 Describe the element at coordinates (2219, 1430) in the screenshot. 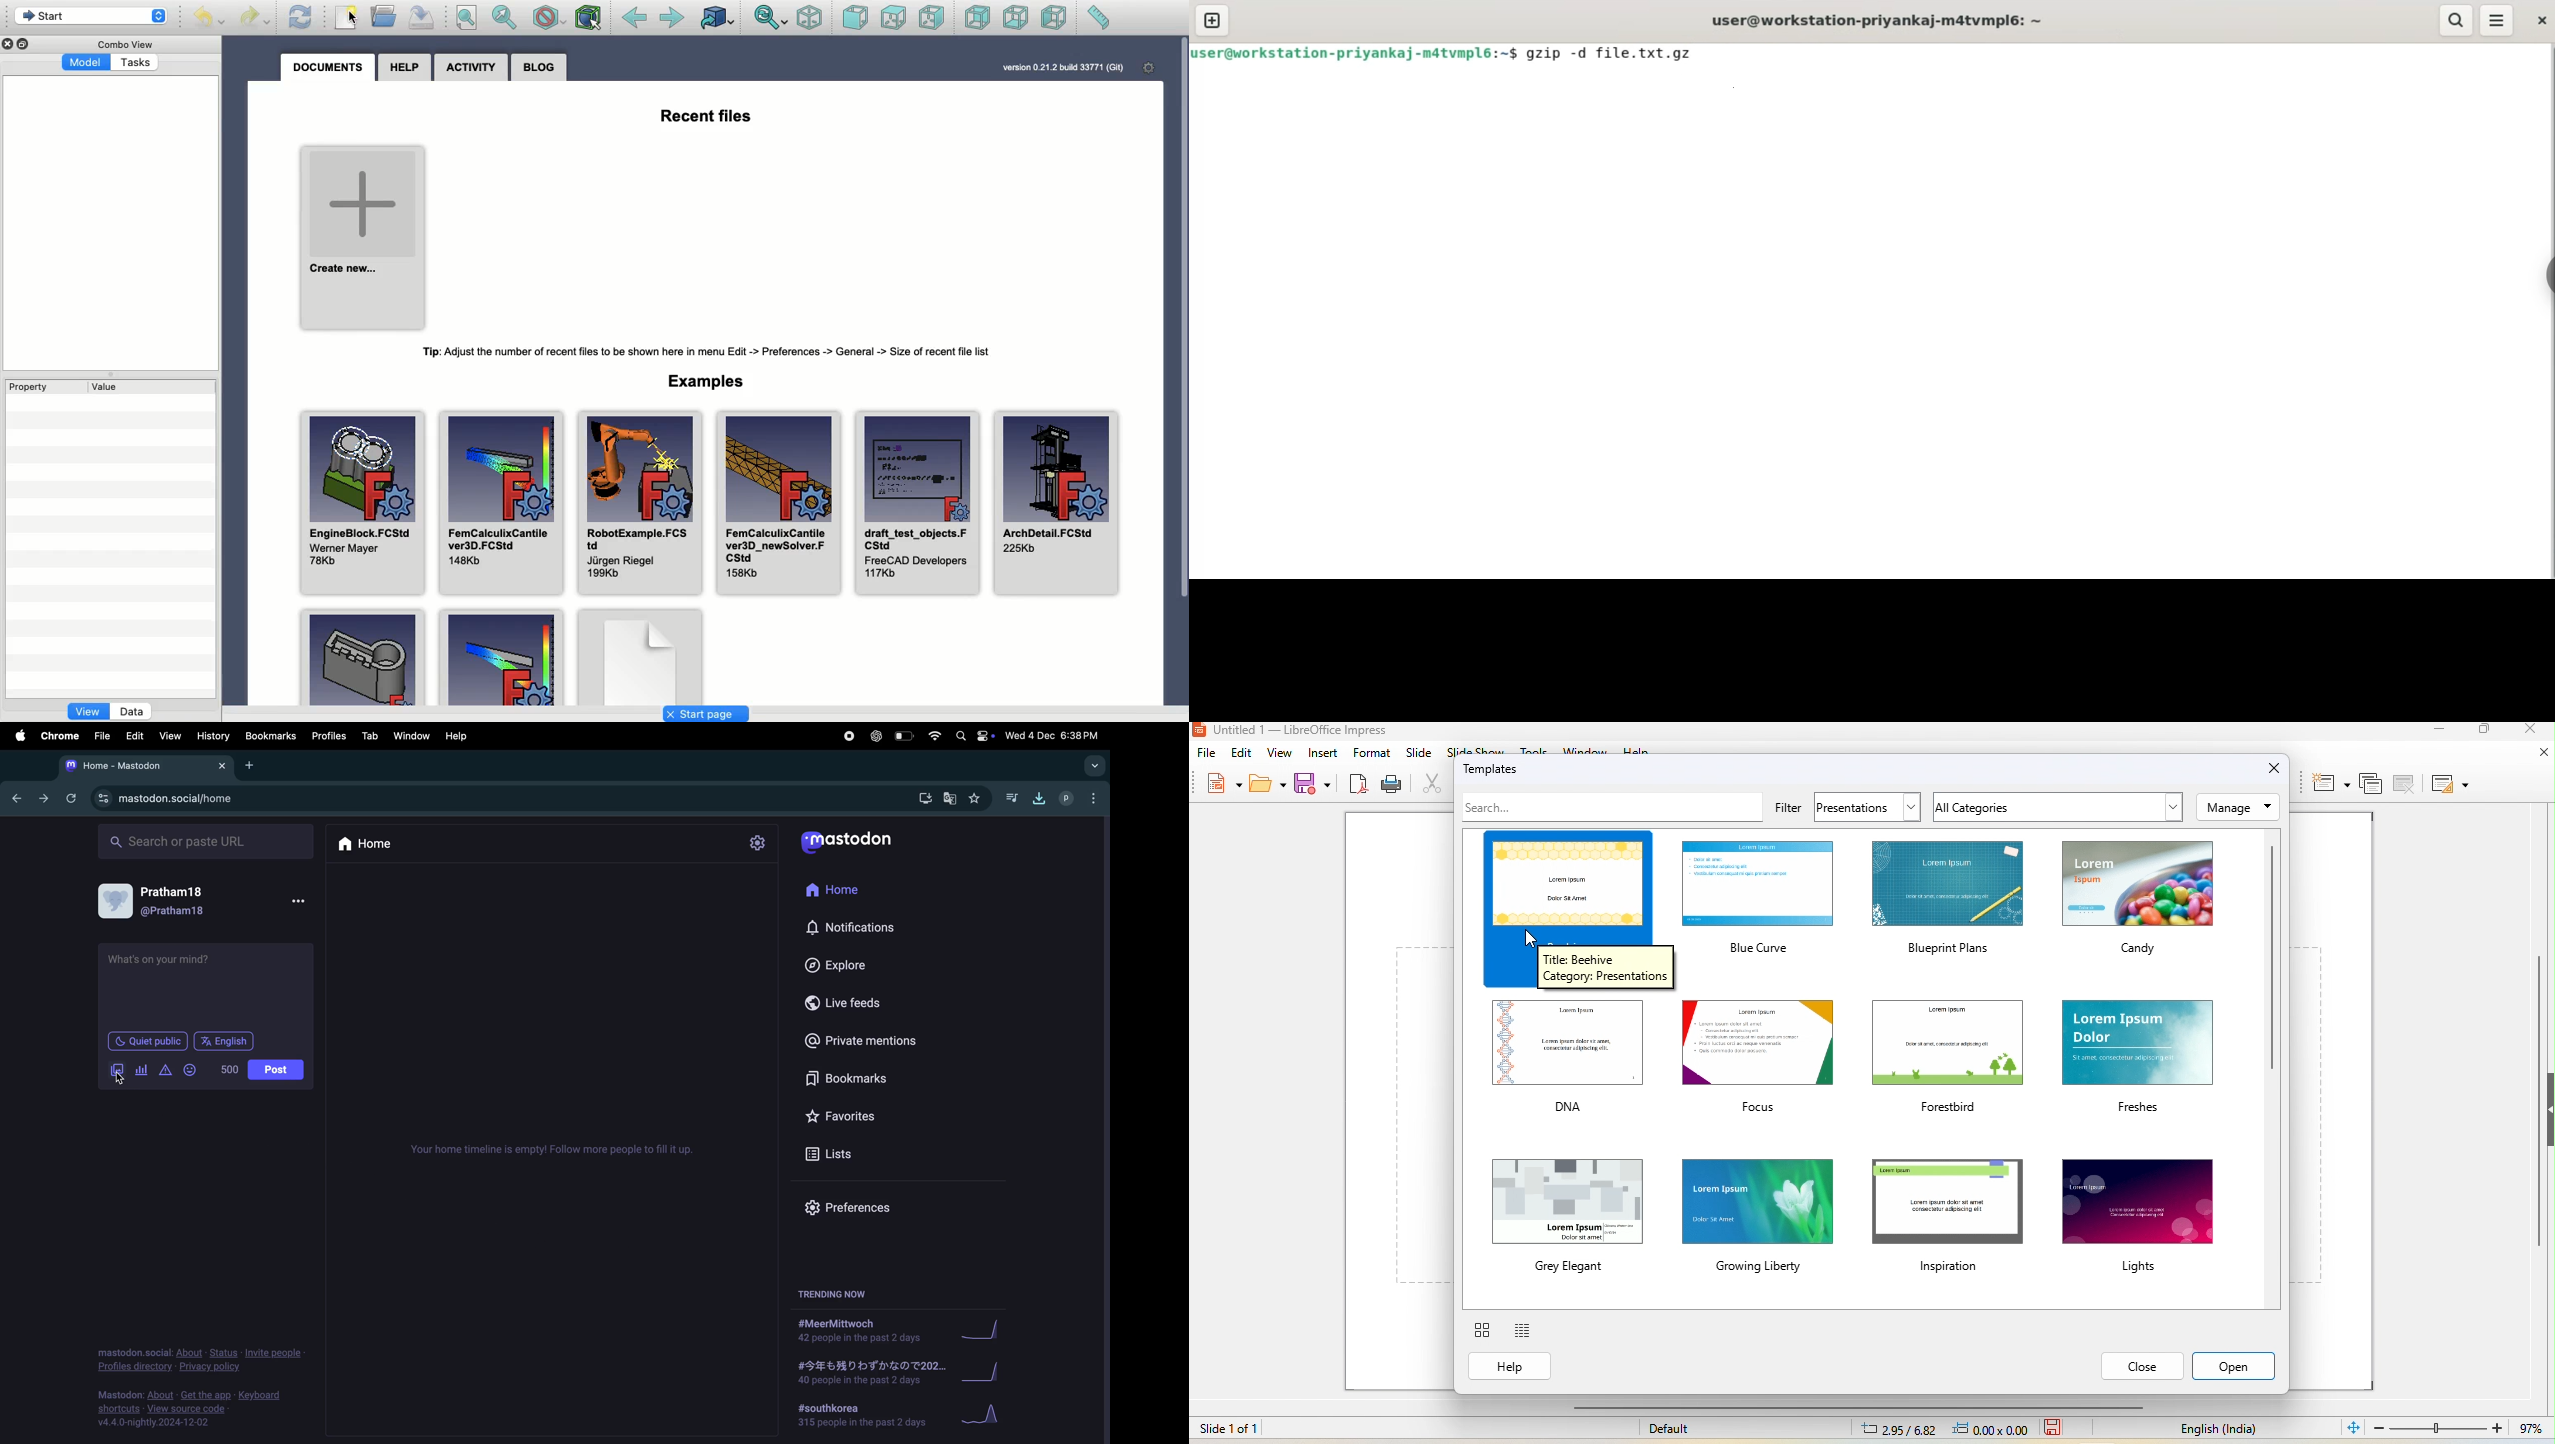

I see `English (India)` at that location.